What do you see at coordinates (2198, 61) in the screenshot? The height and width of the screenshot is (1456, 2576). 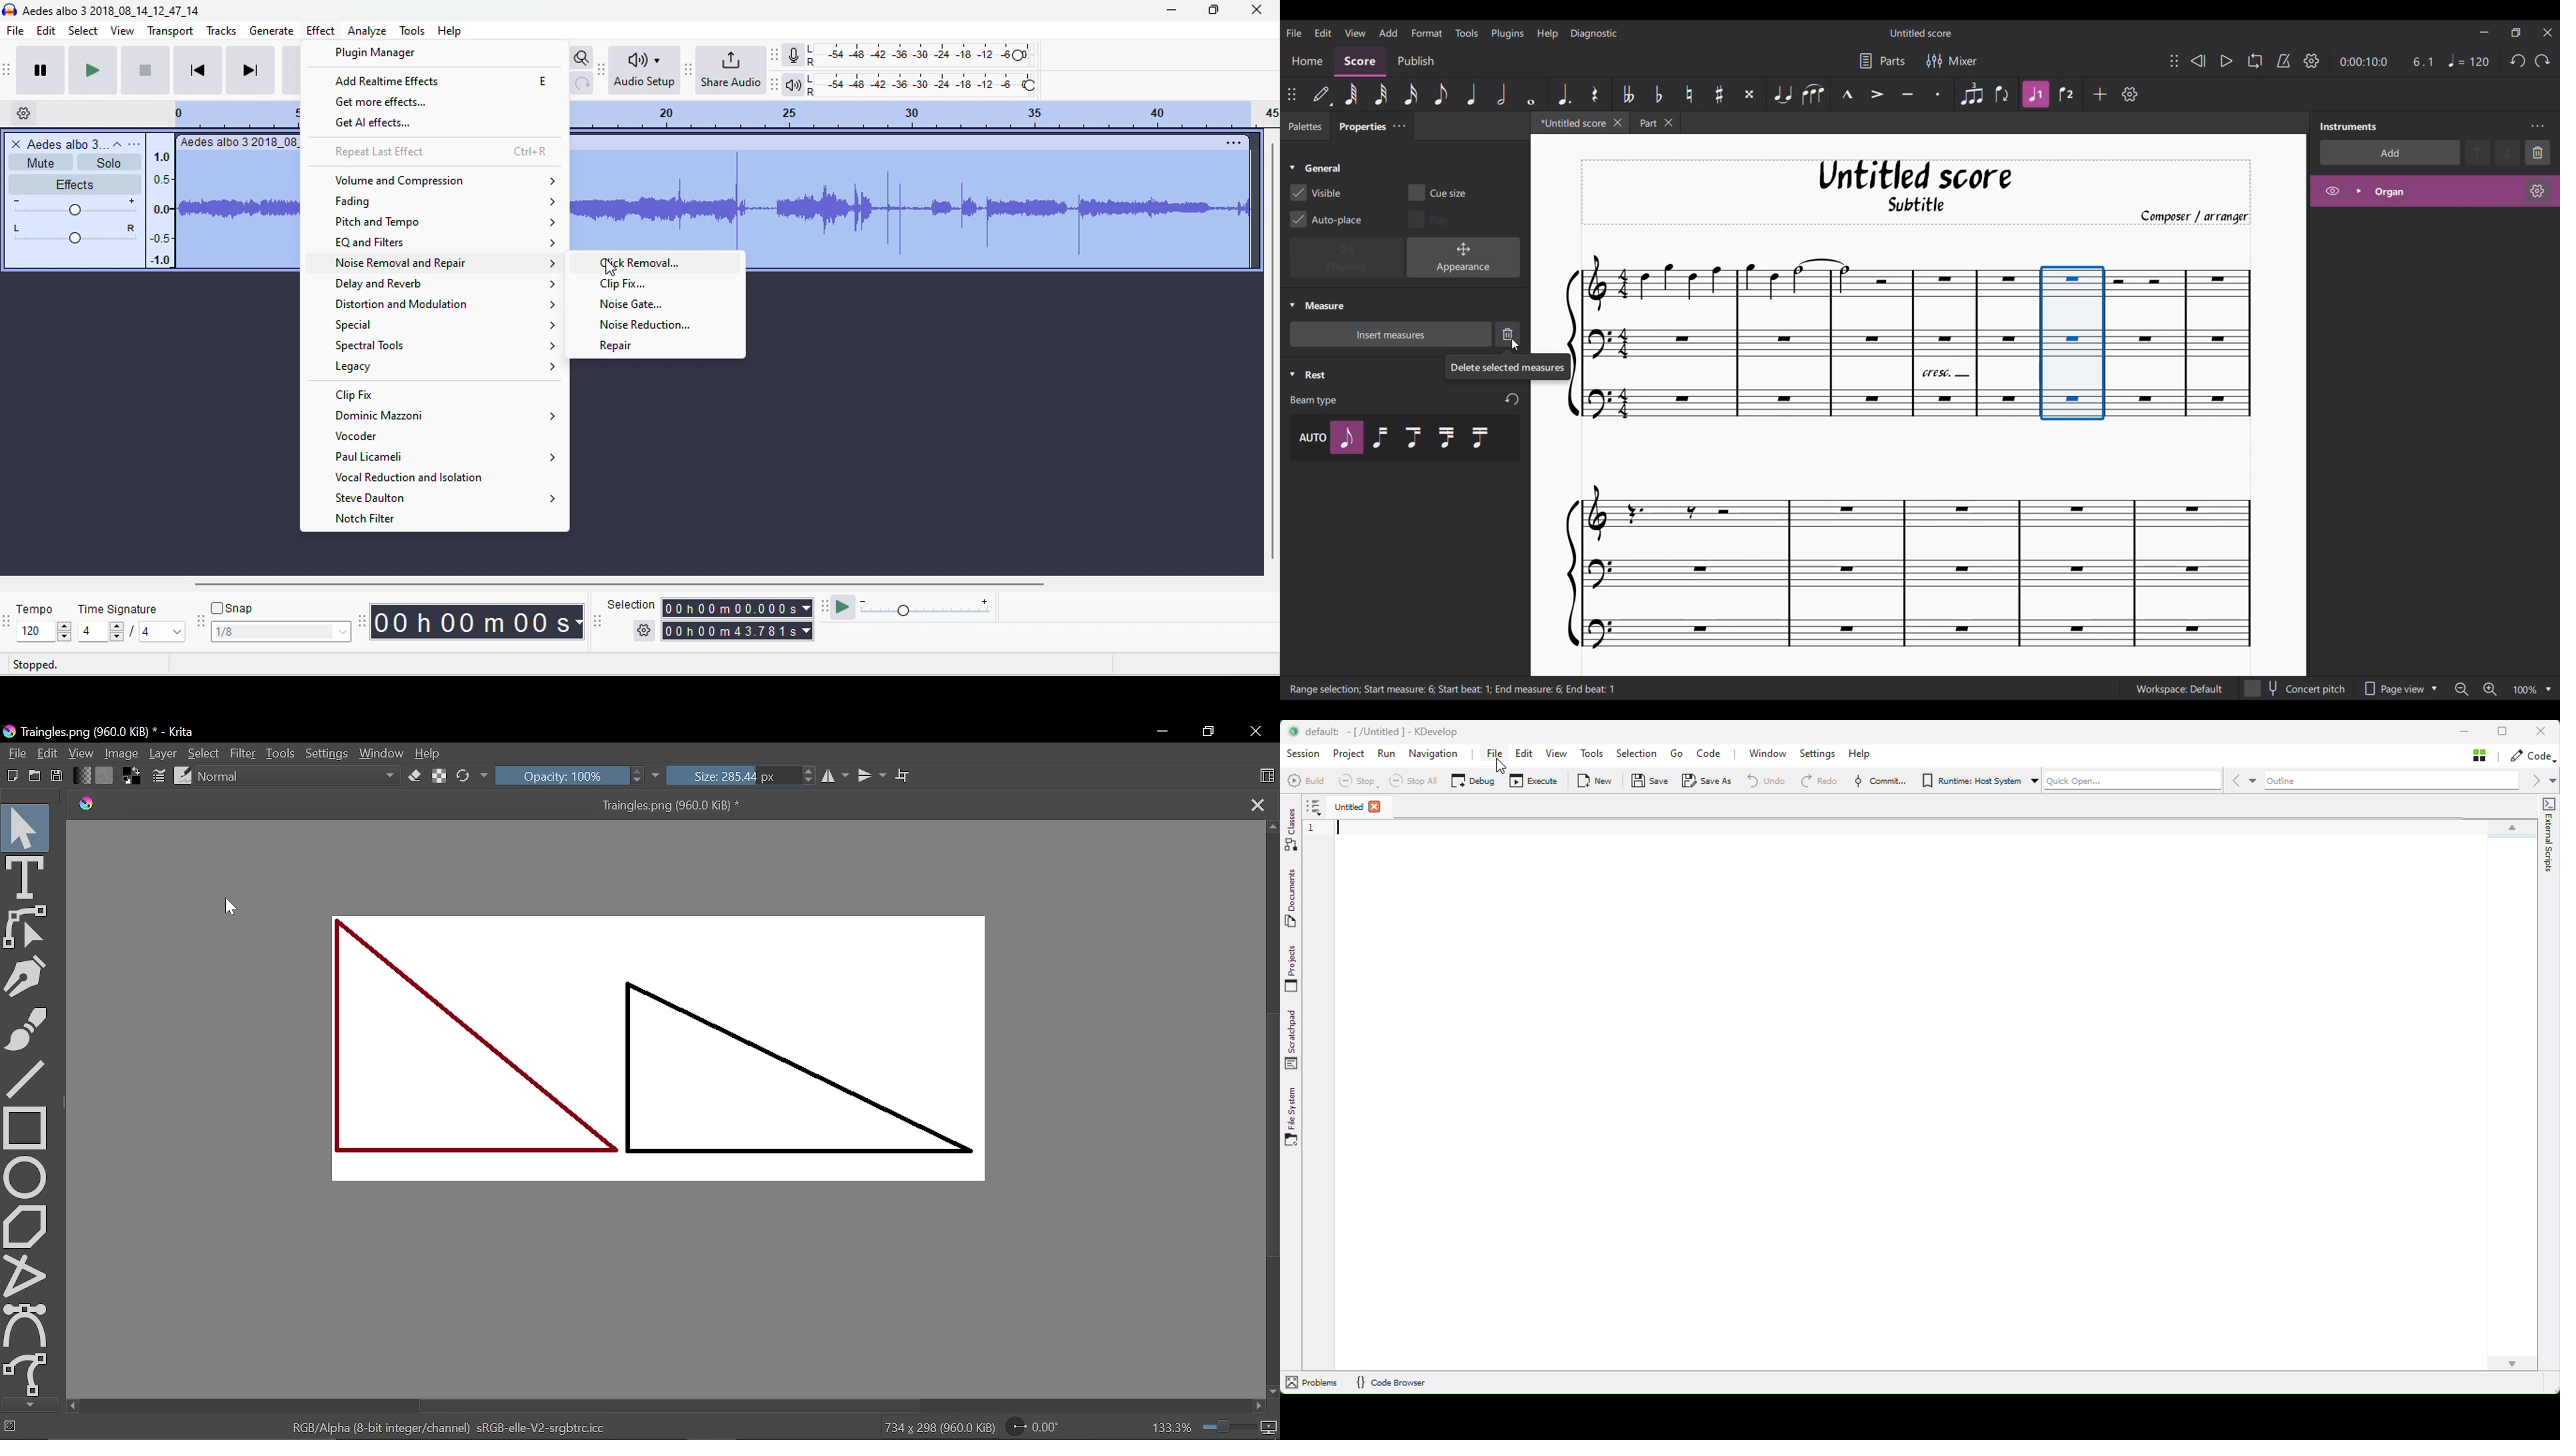 I see `Rewind` at bounding box center [2198, 61].